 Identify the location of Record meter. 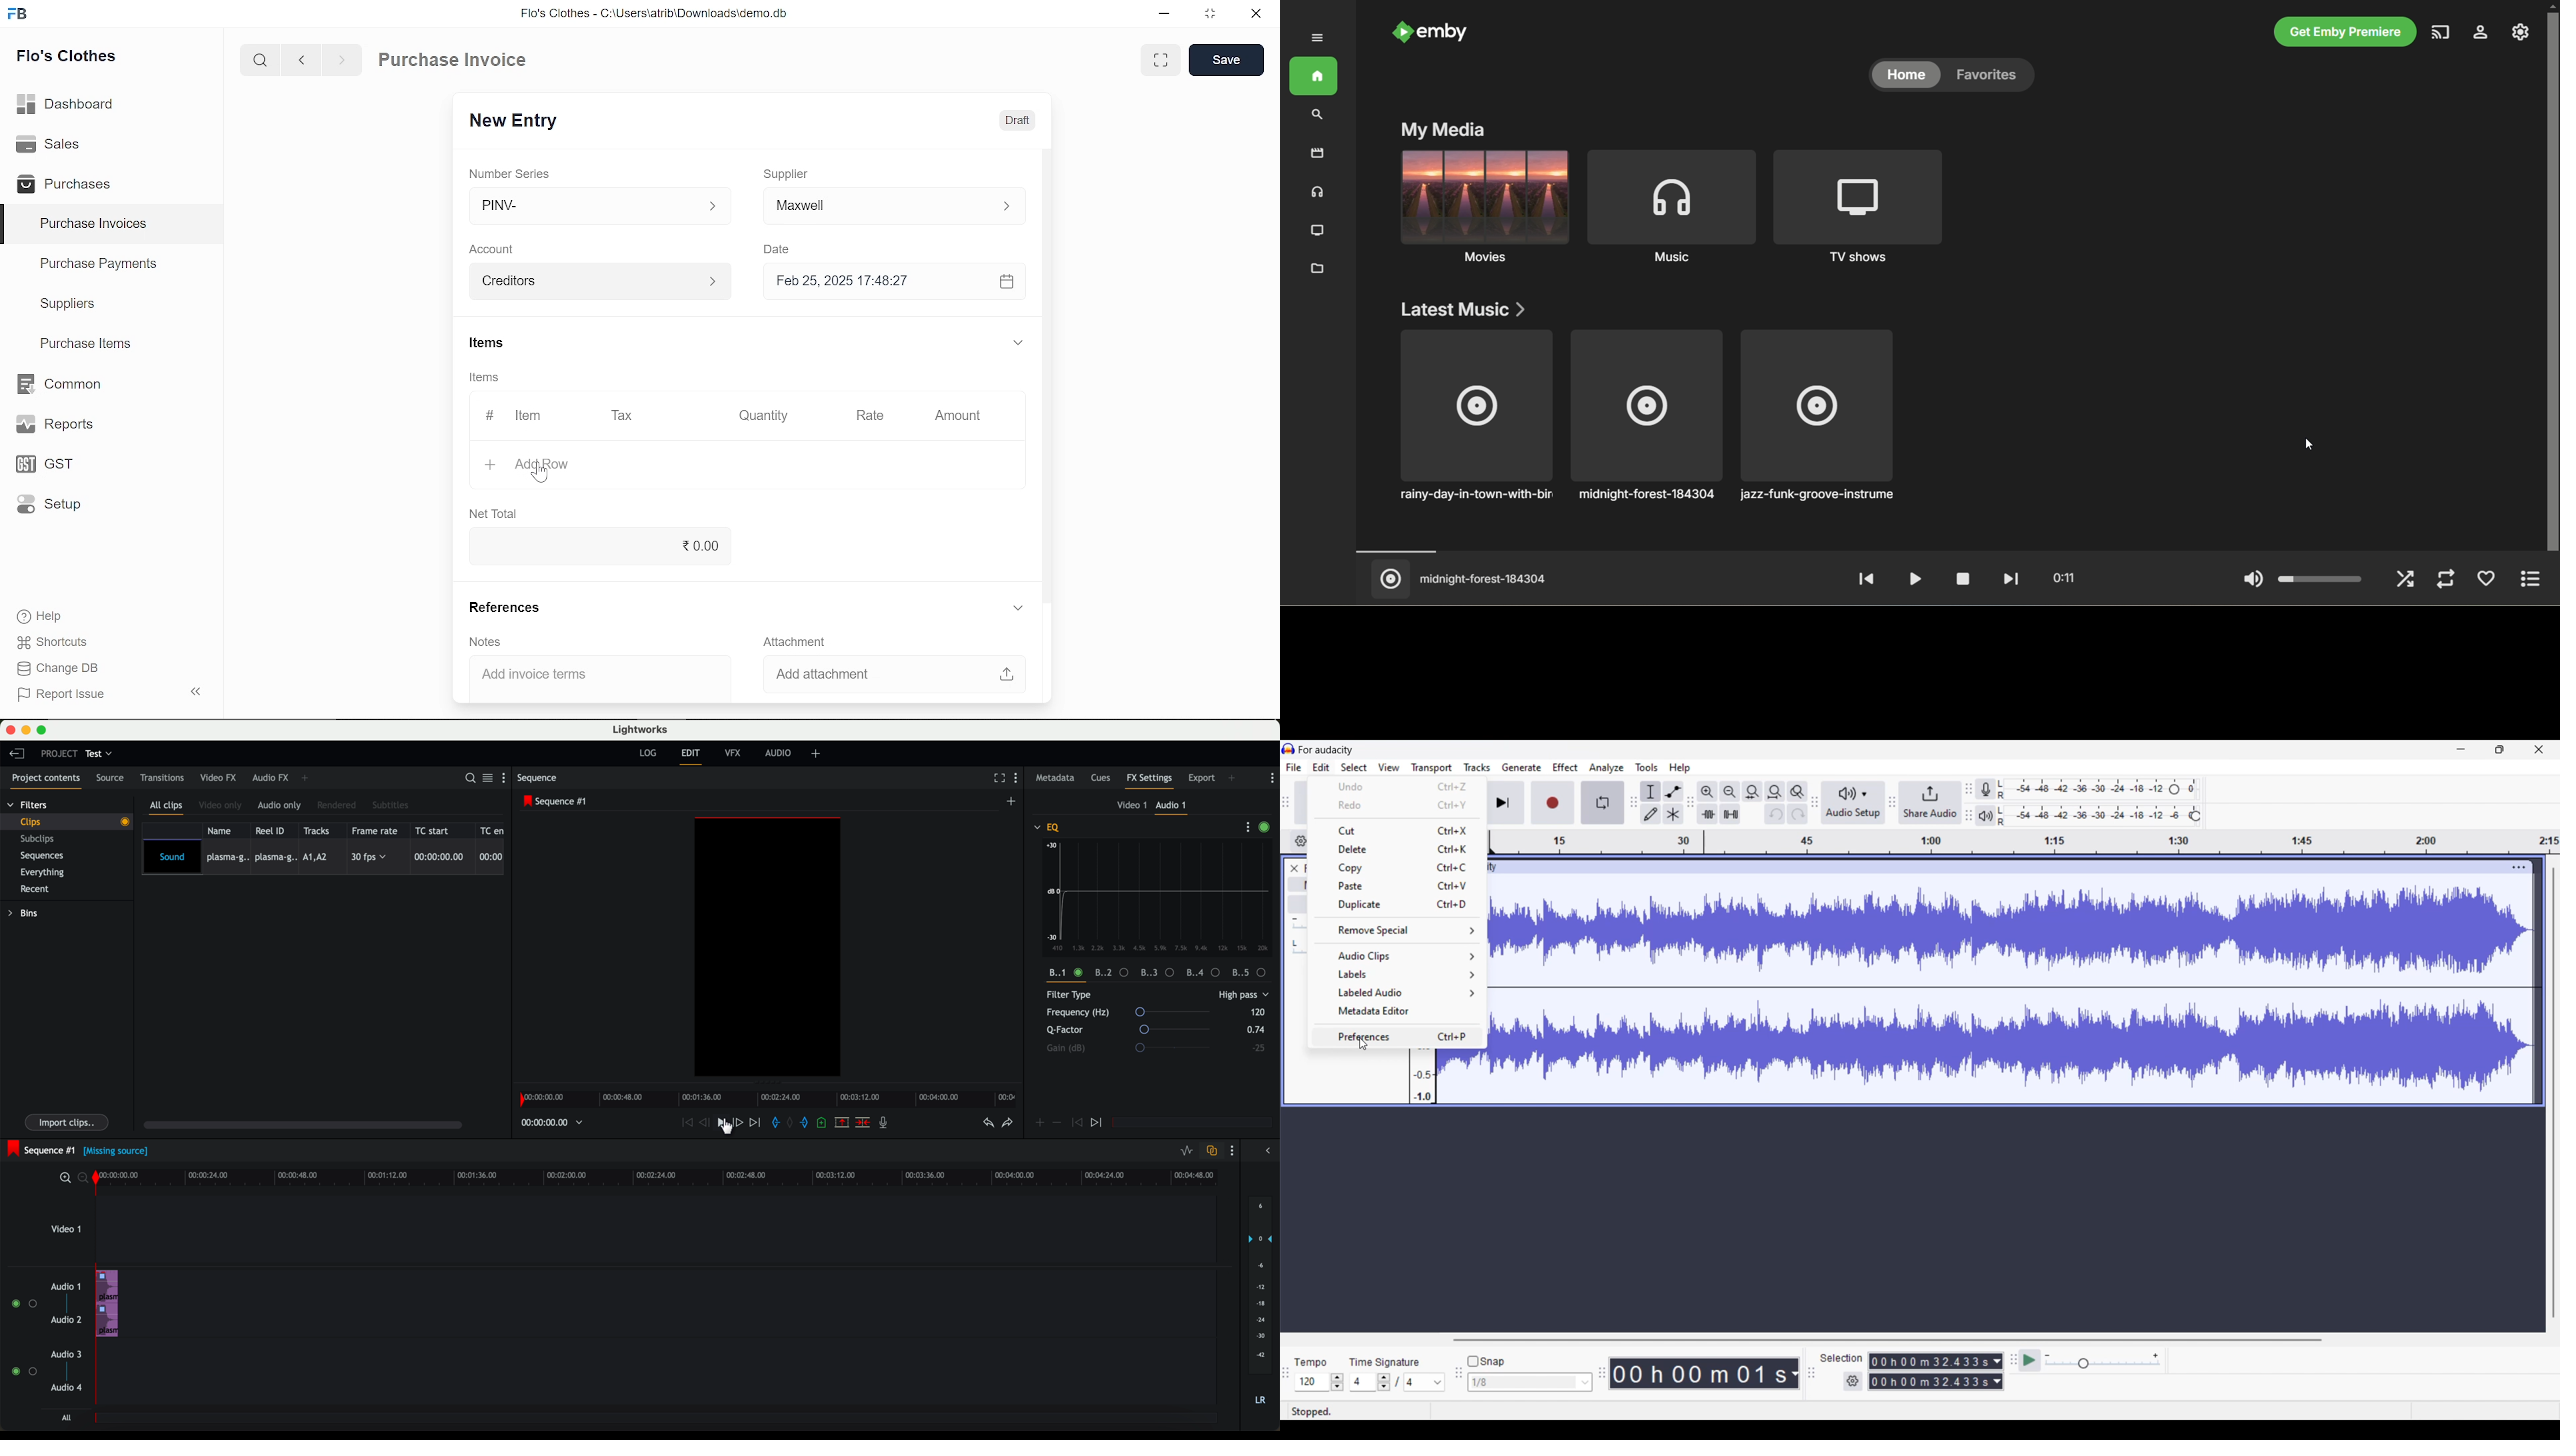
(1985, 789).